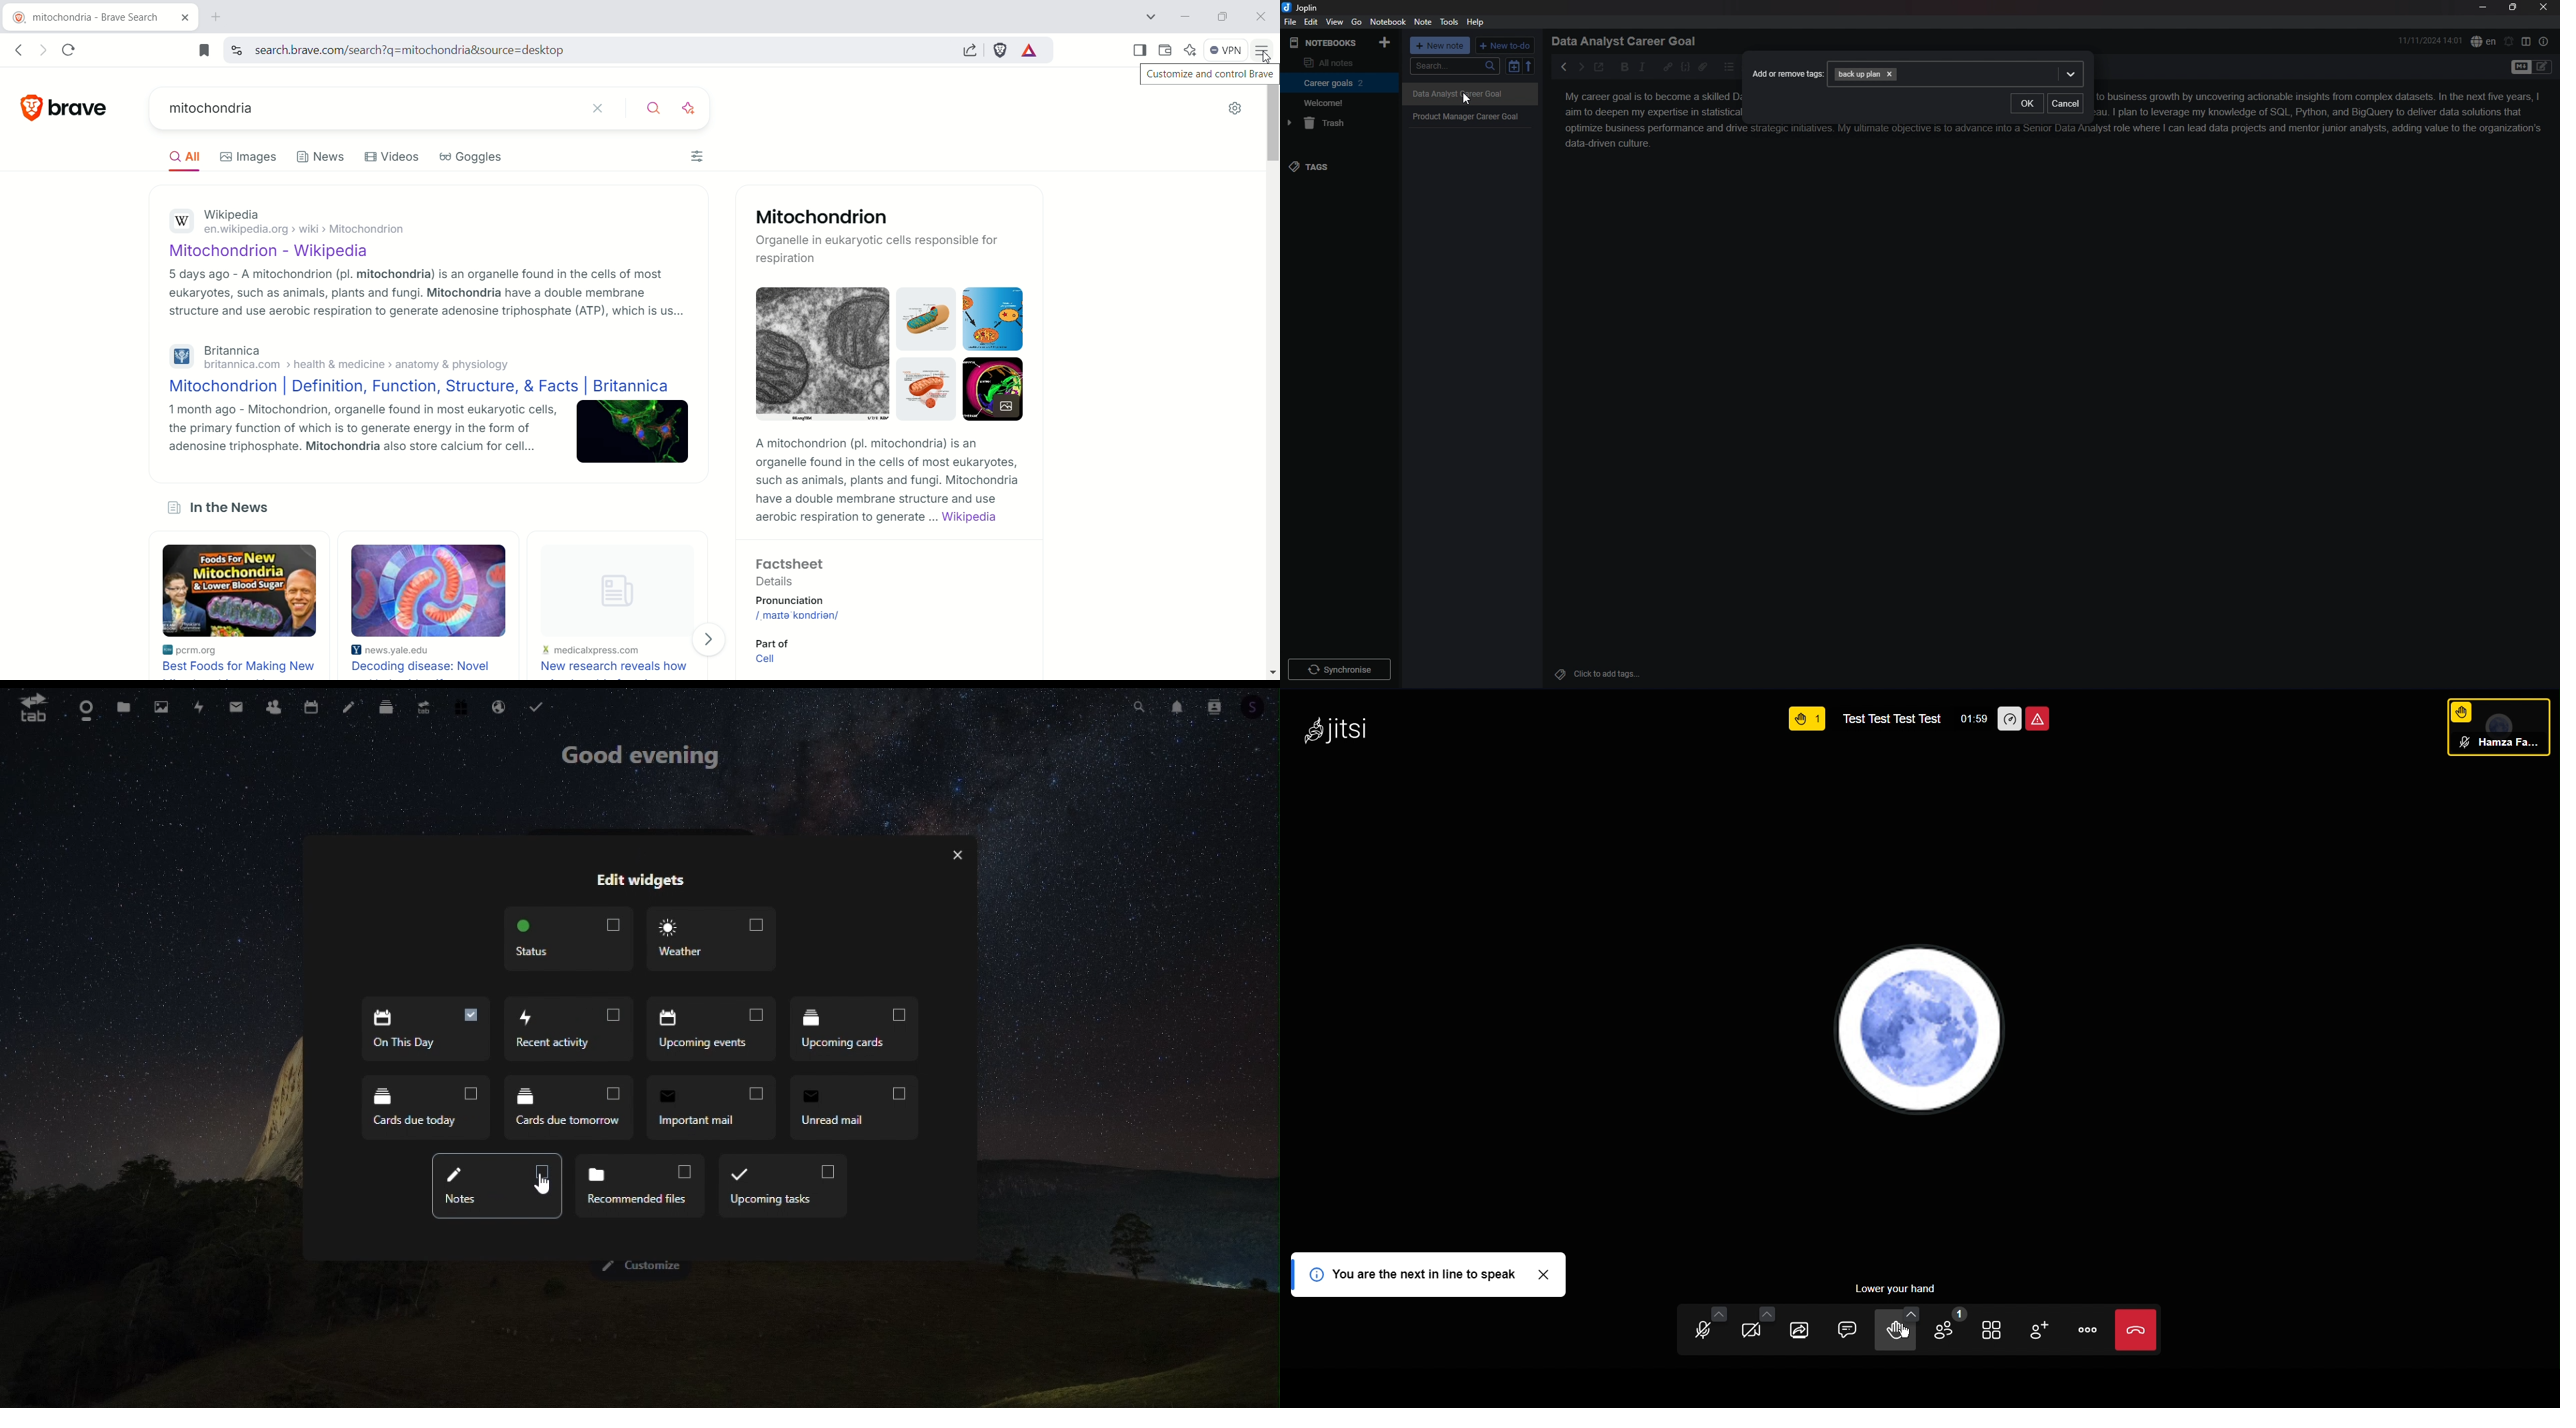 This screenshot has height=1428, width=2576. I want to click on add notebook, so click(1386, 42).